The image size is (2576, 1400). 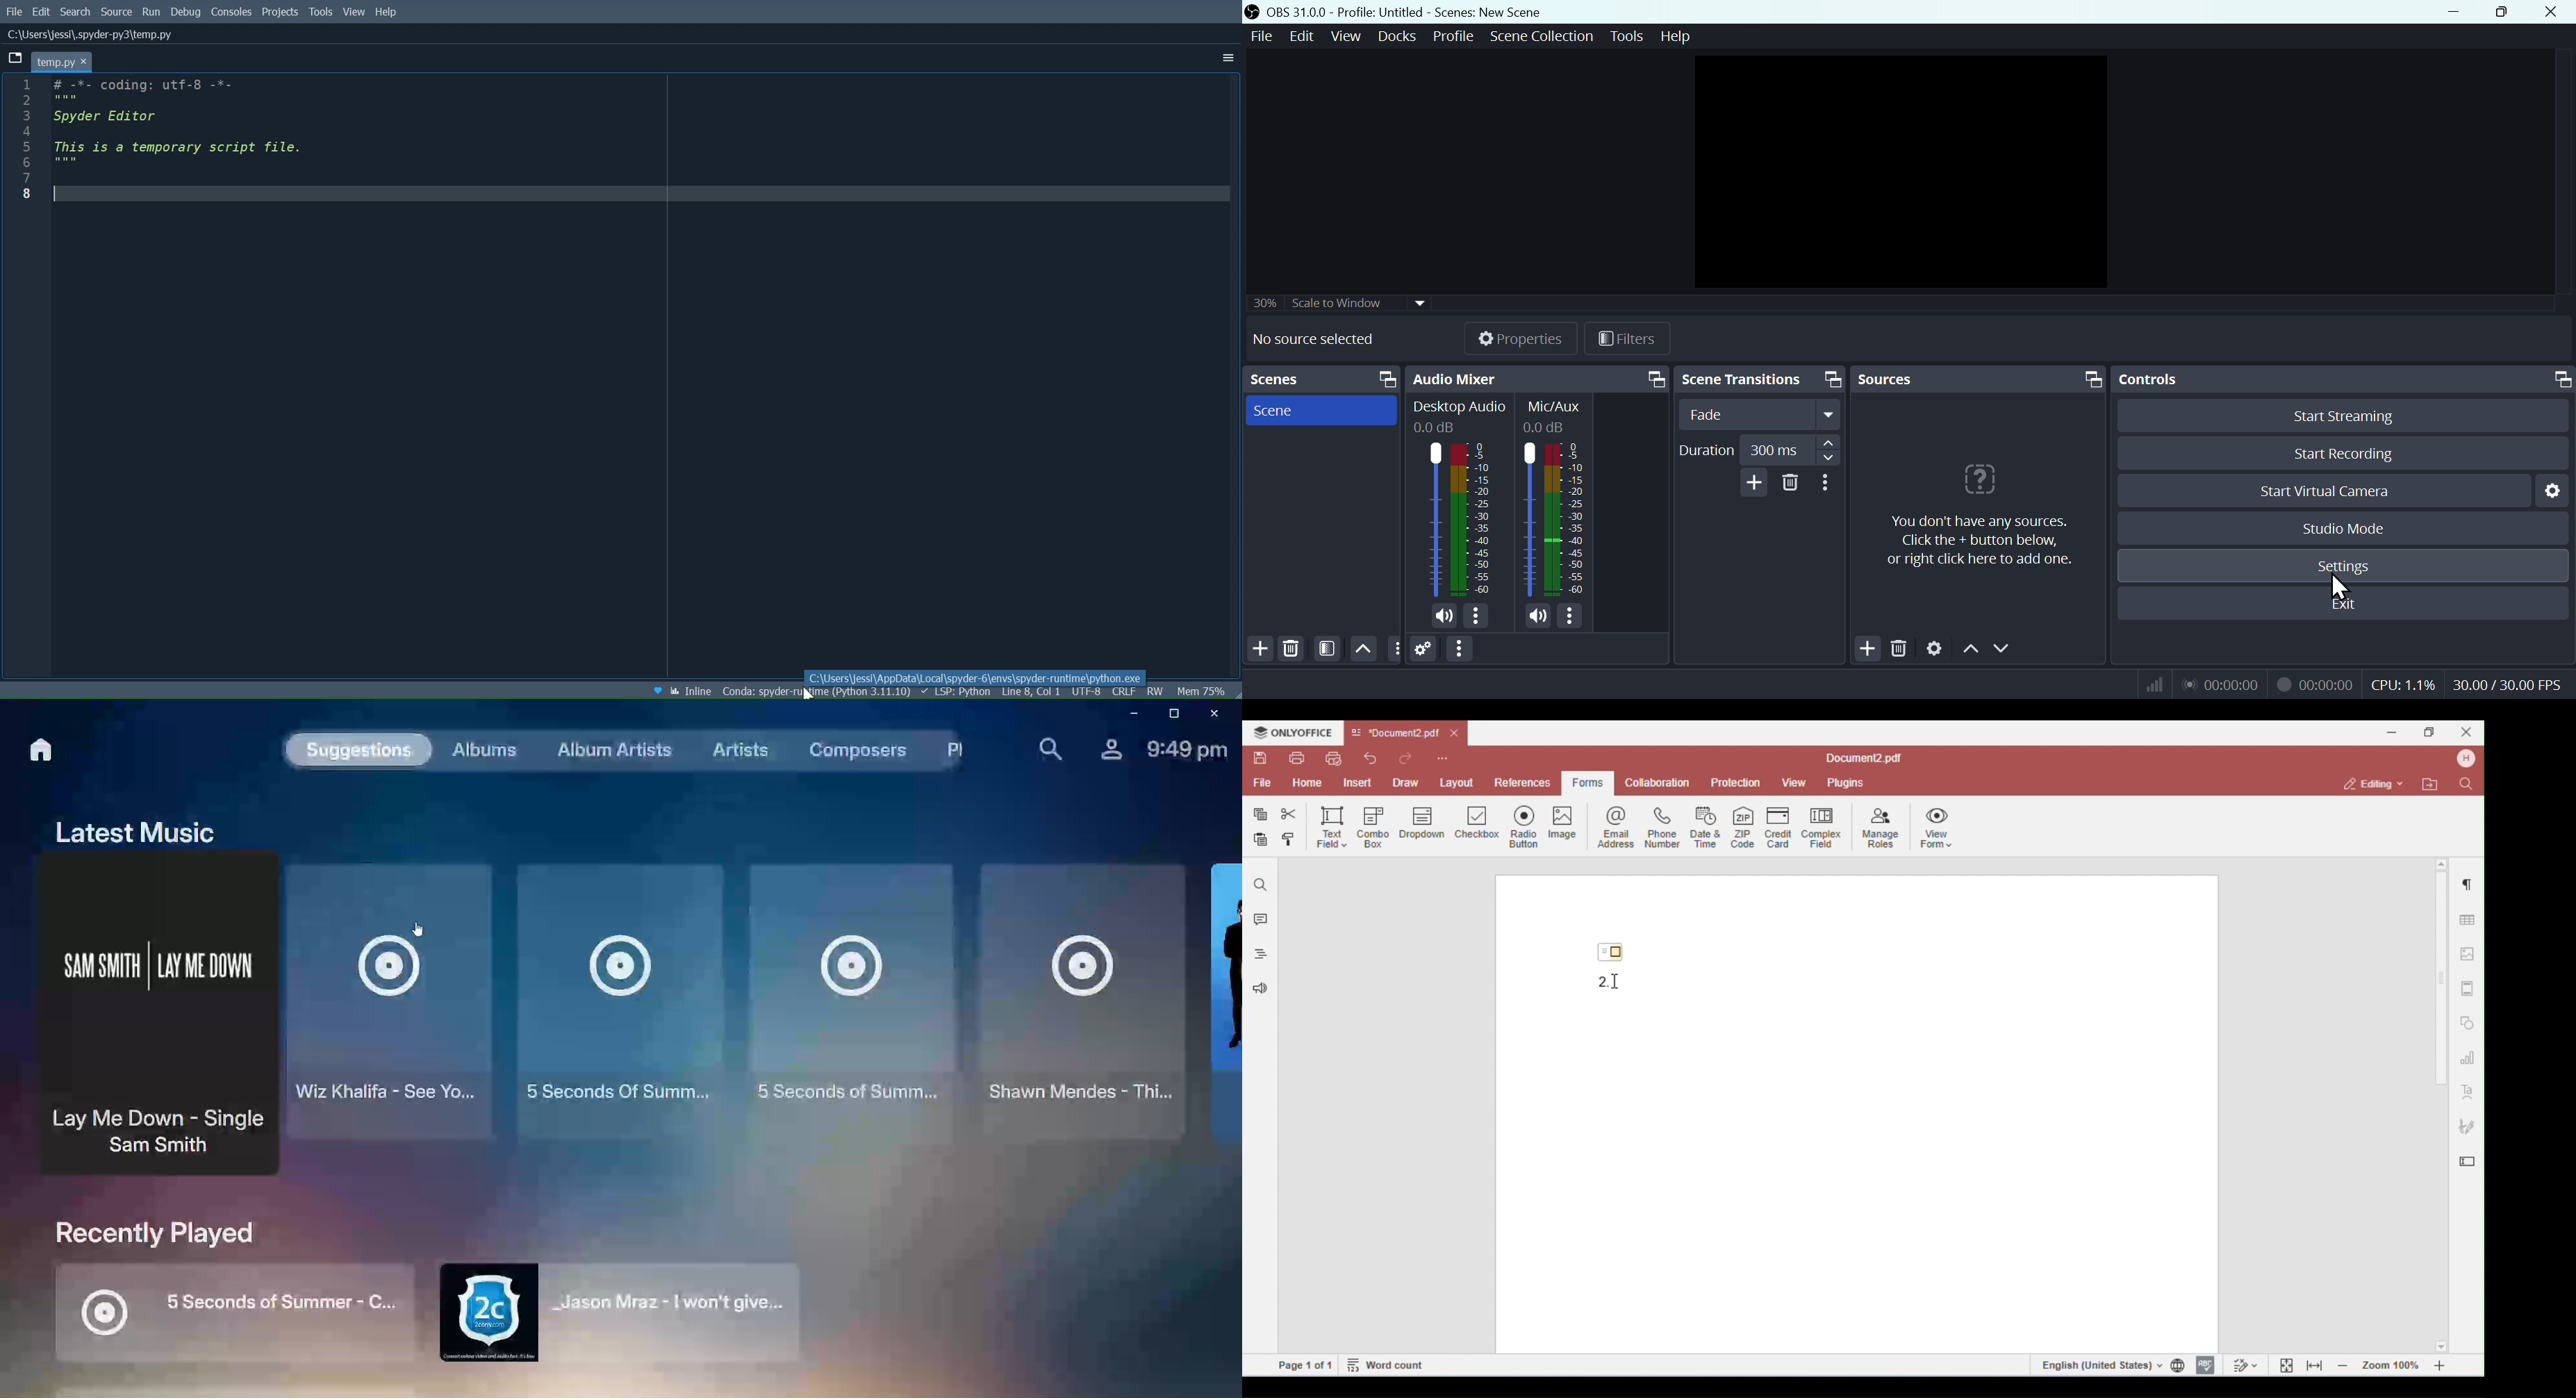 I want to click on Studio mode, so click(x=2342, y=526).